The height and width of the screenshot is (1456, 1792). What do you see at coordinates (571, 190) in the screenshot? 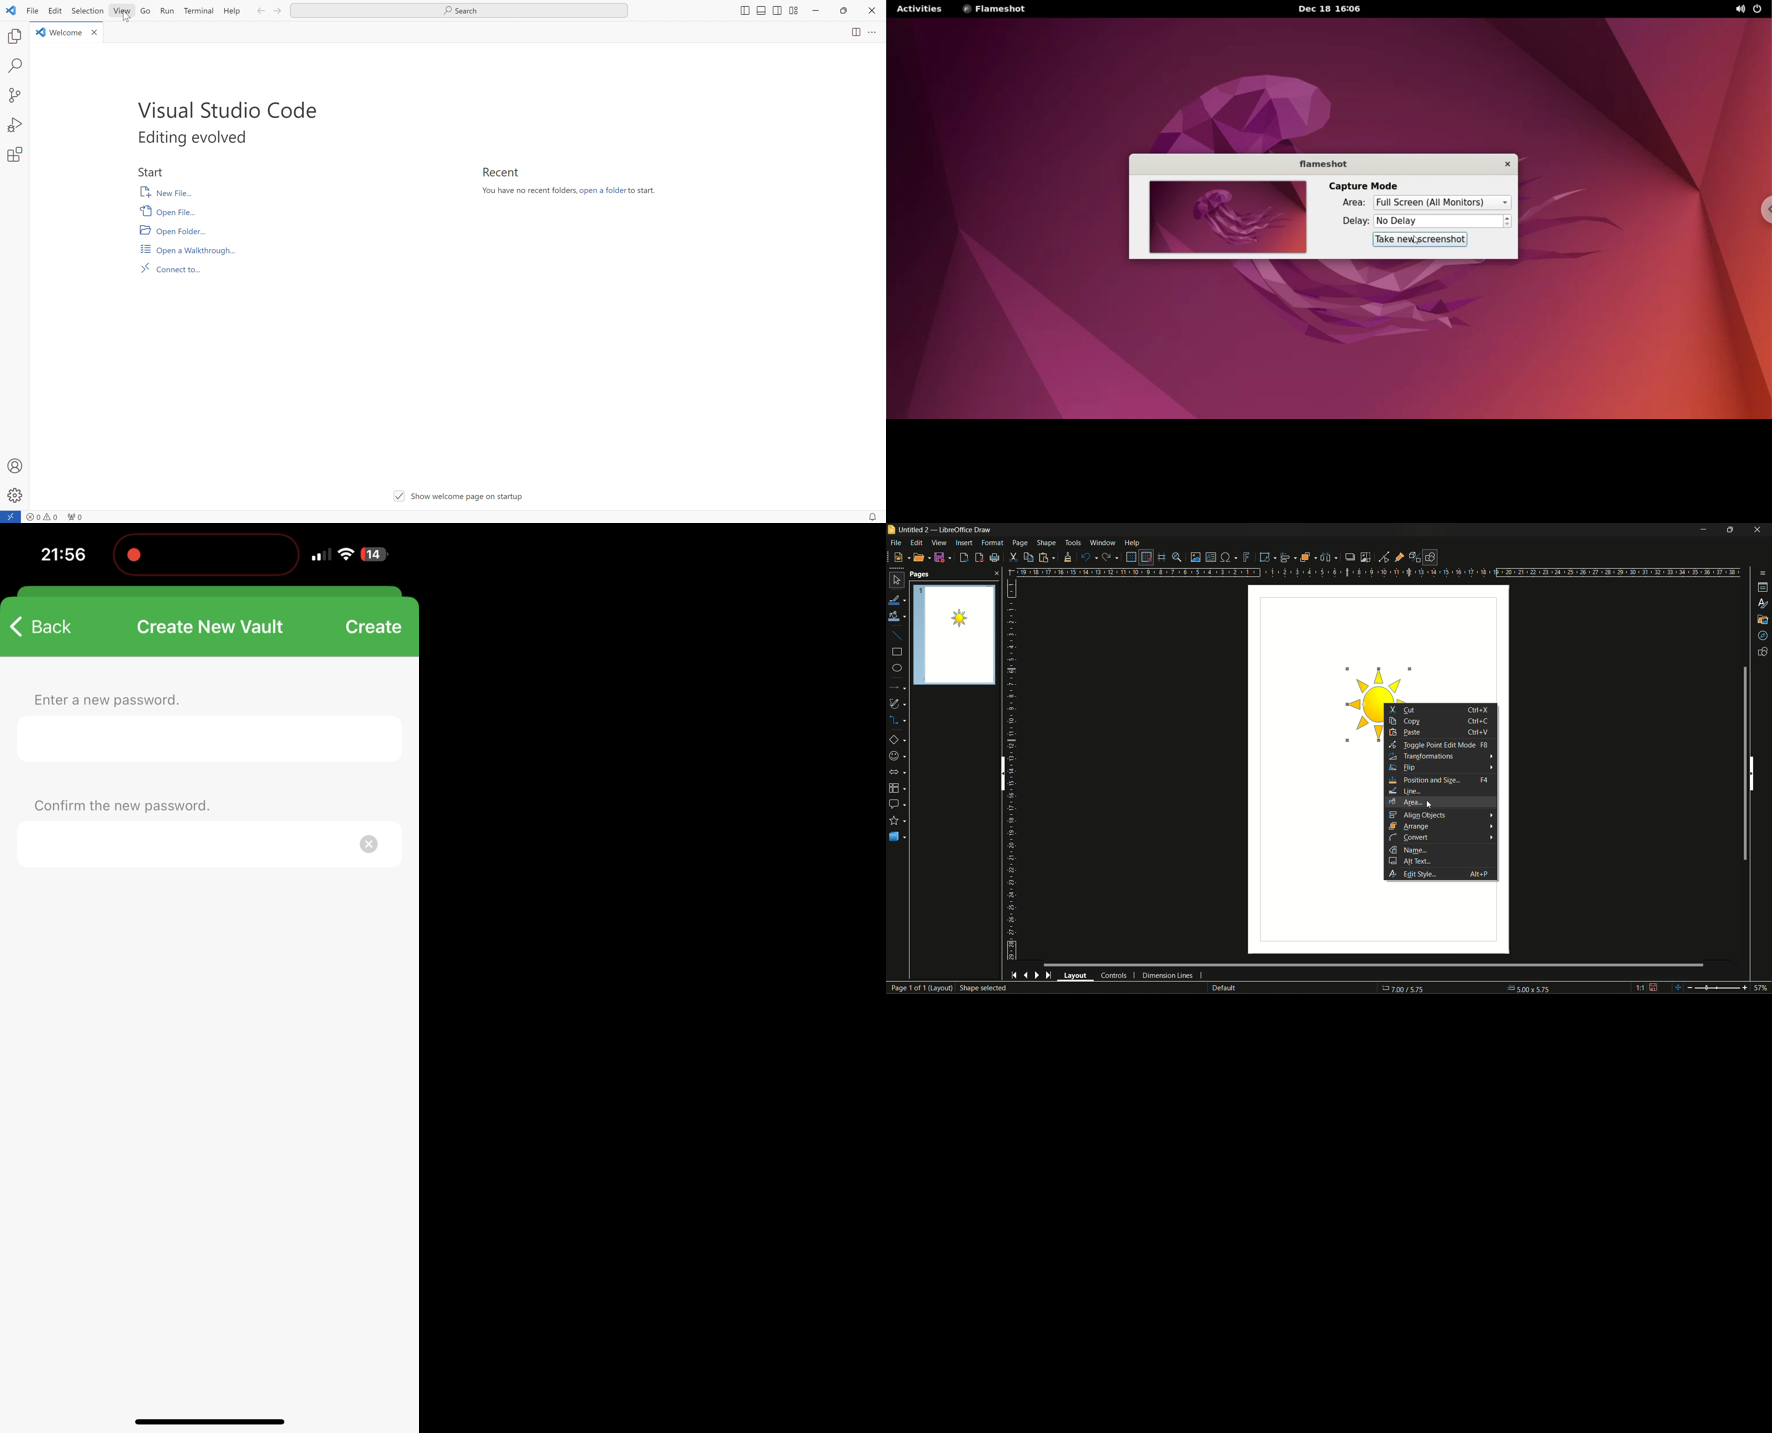
I see `You have no recent folder, open a folder to start` at bounding box center [571, 190].